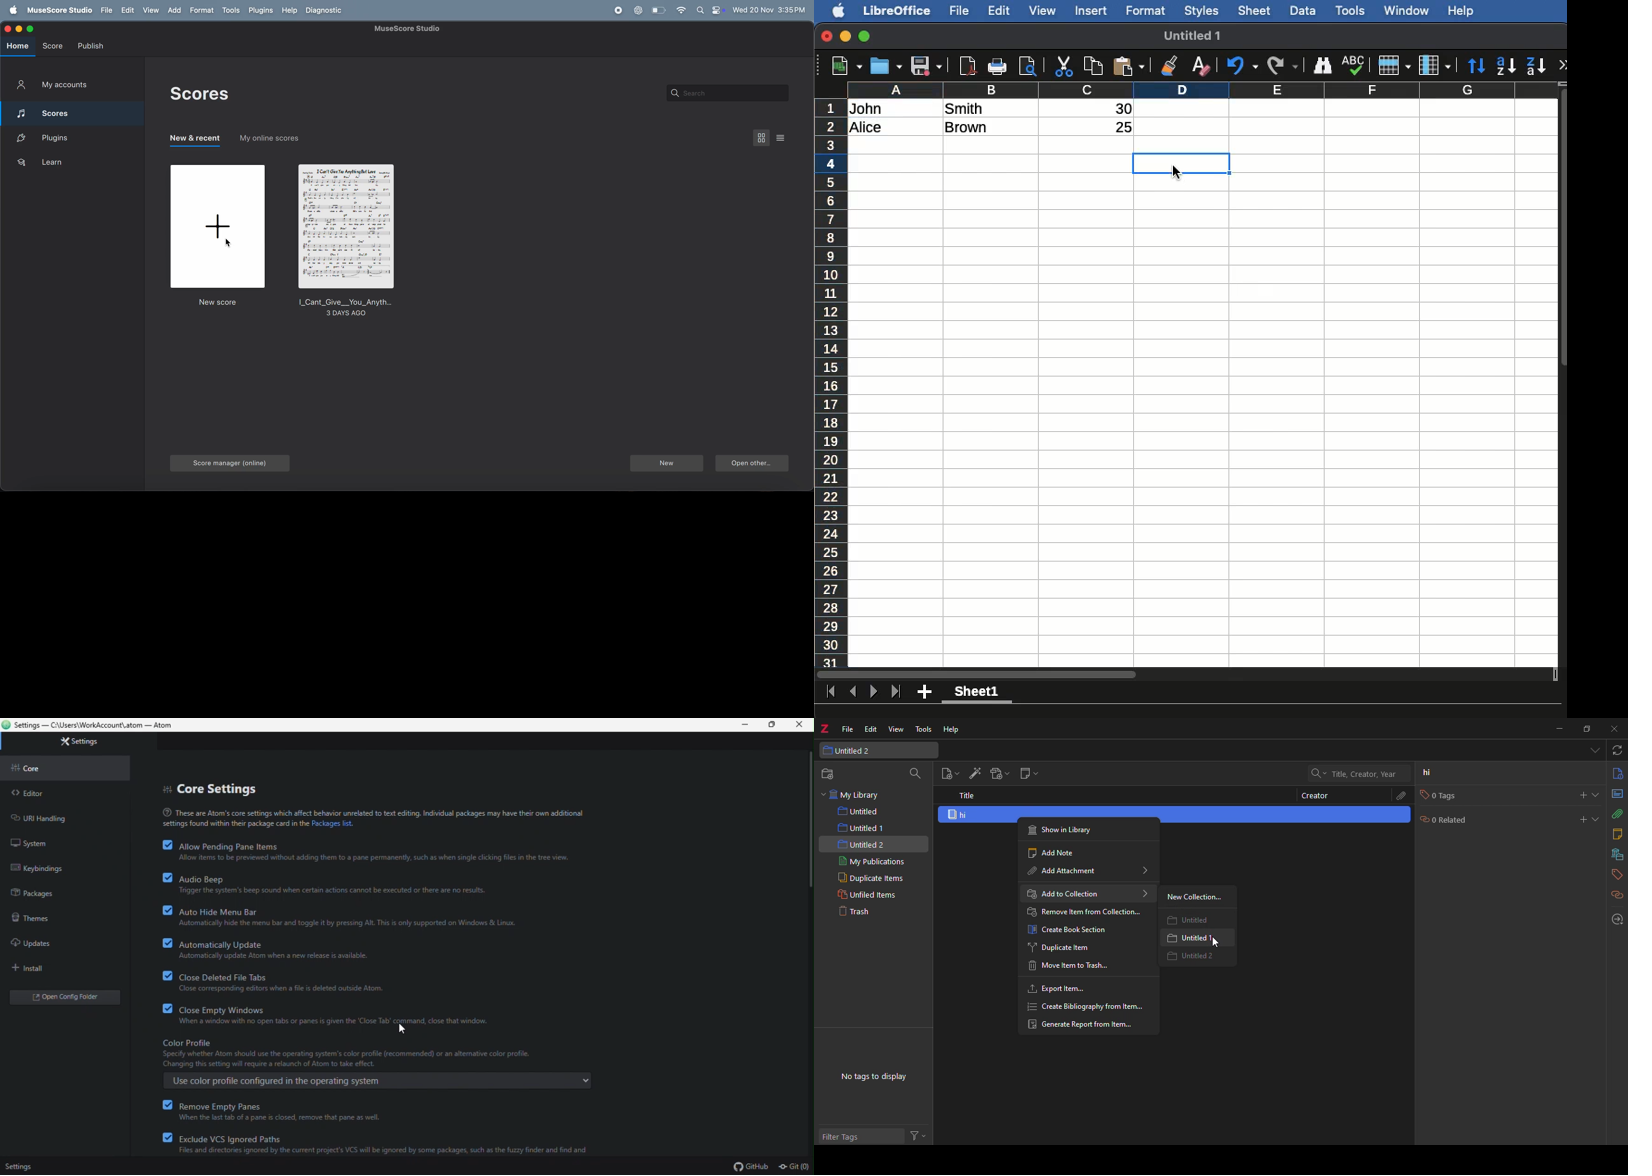  Describe the element at coordinates (1614, 728) in the screenshot. I see `close` at that location.